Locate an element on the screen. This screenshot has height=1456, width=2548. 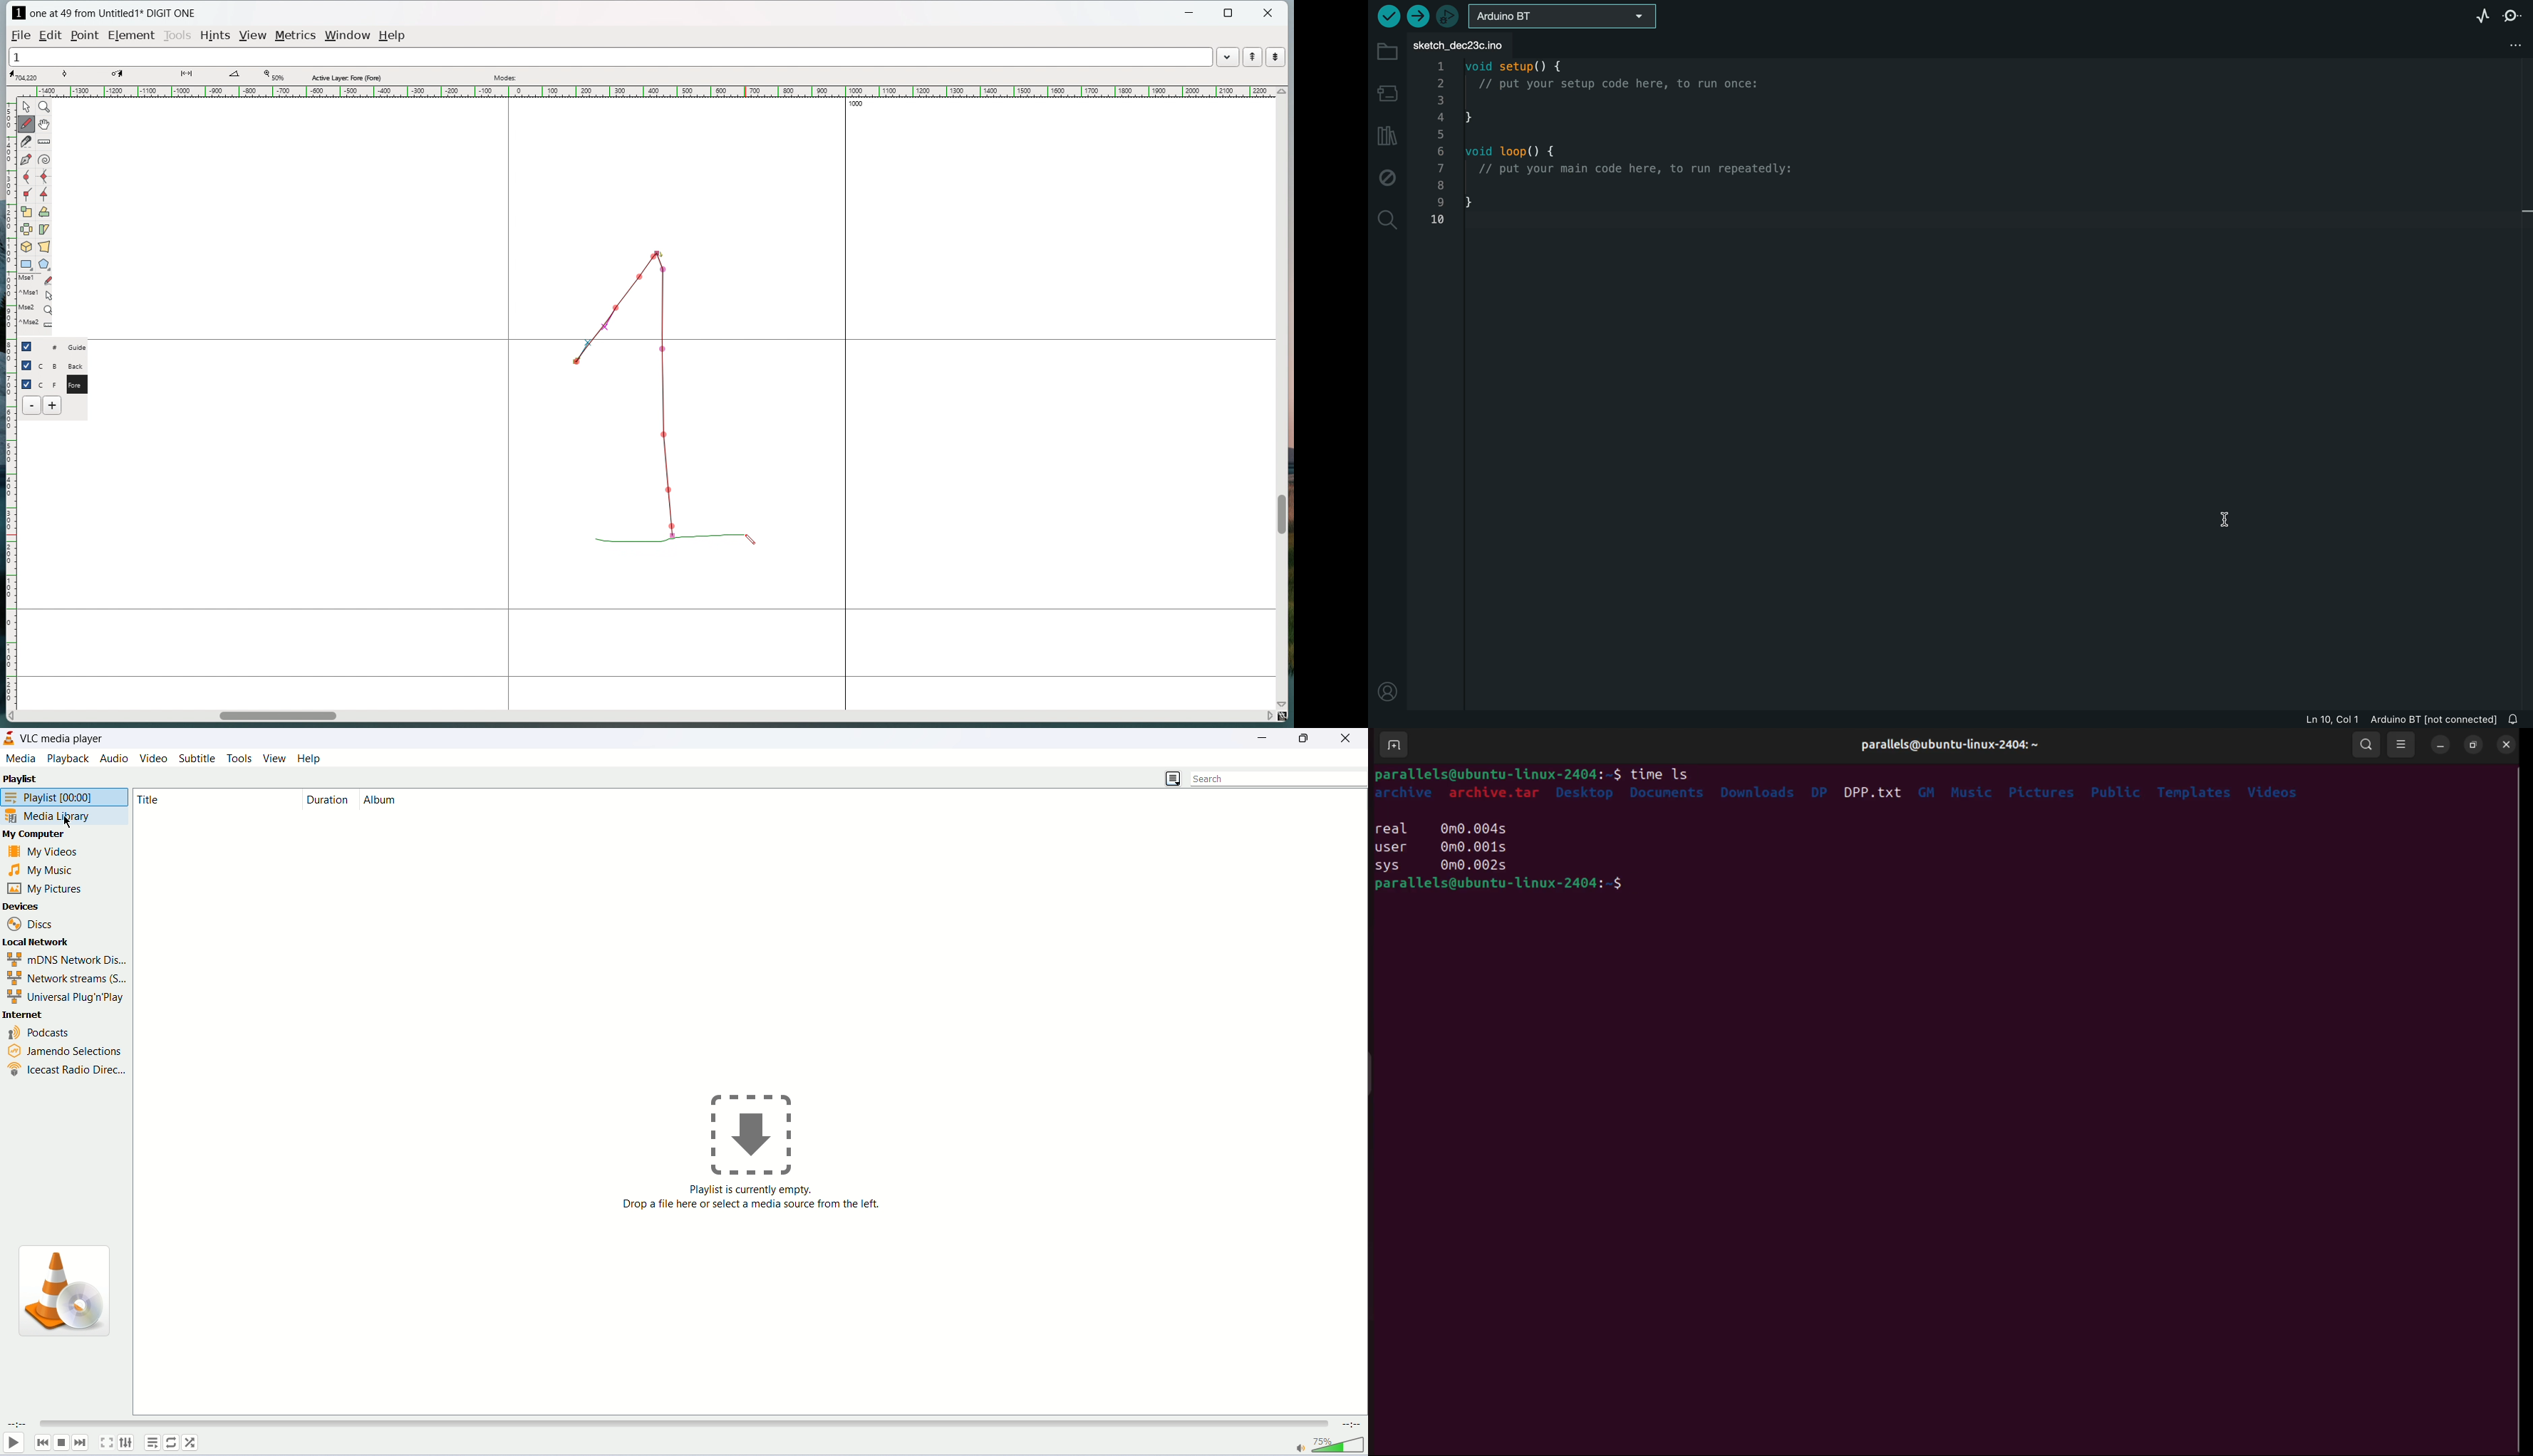
parallels@ubuntu-linux-2404: ~ is located at coordinates (1949, 745).